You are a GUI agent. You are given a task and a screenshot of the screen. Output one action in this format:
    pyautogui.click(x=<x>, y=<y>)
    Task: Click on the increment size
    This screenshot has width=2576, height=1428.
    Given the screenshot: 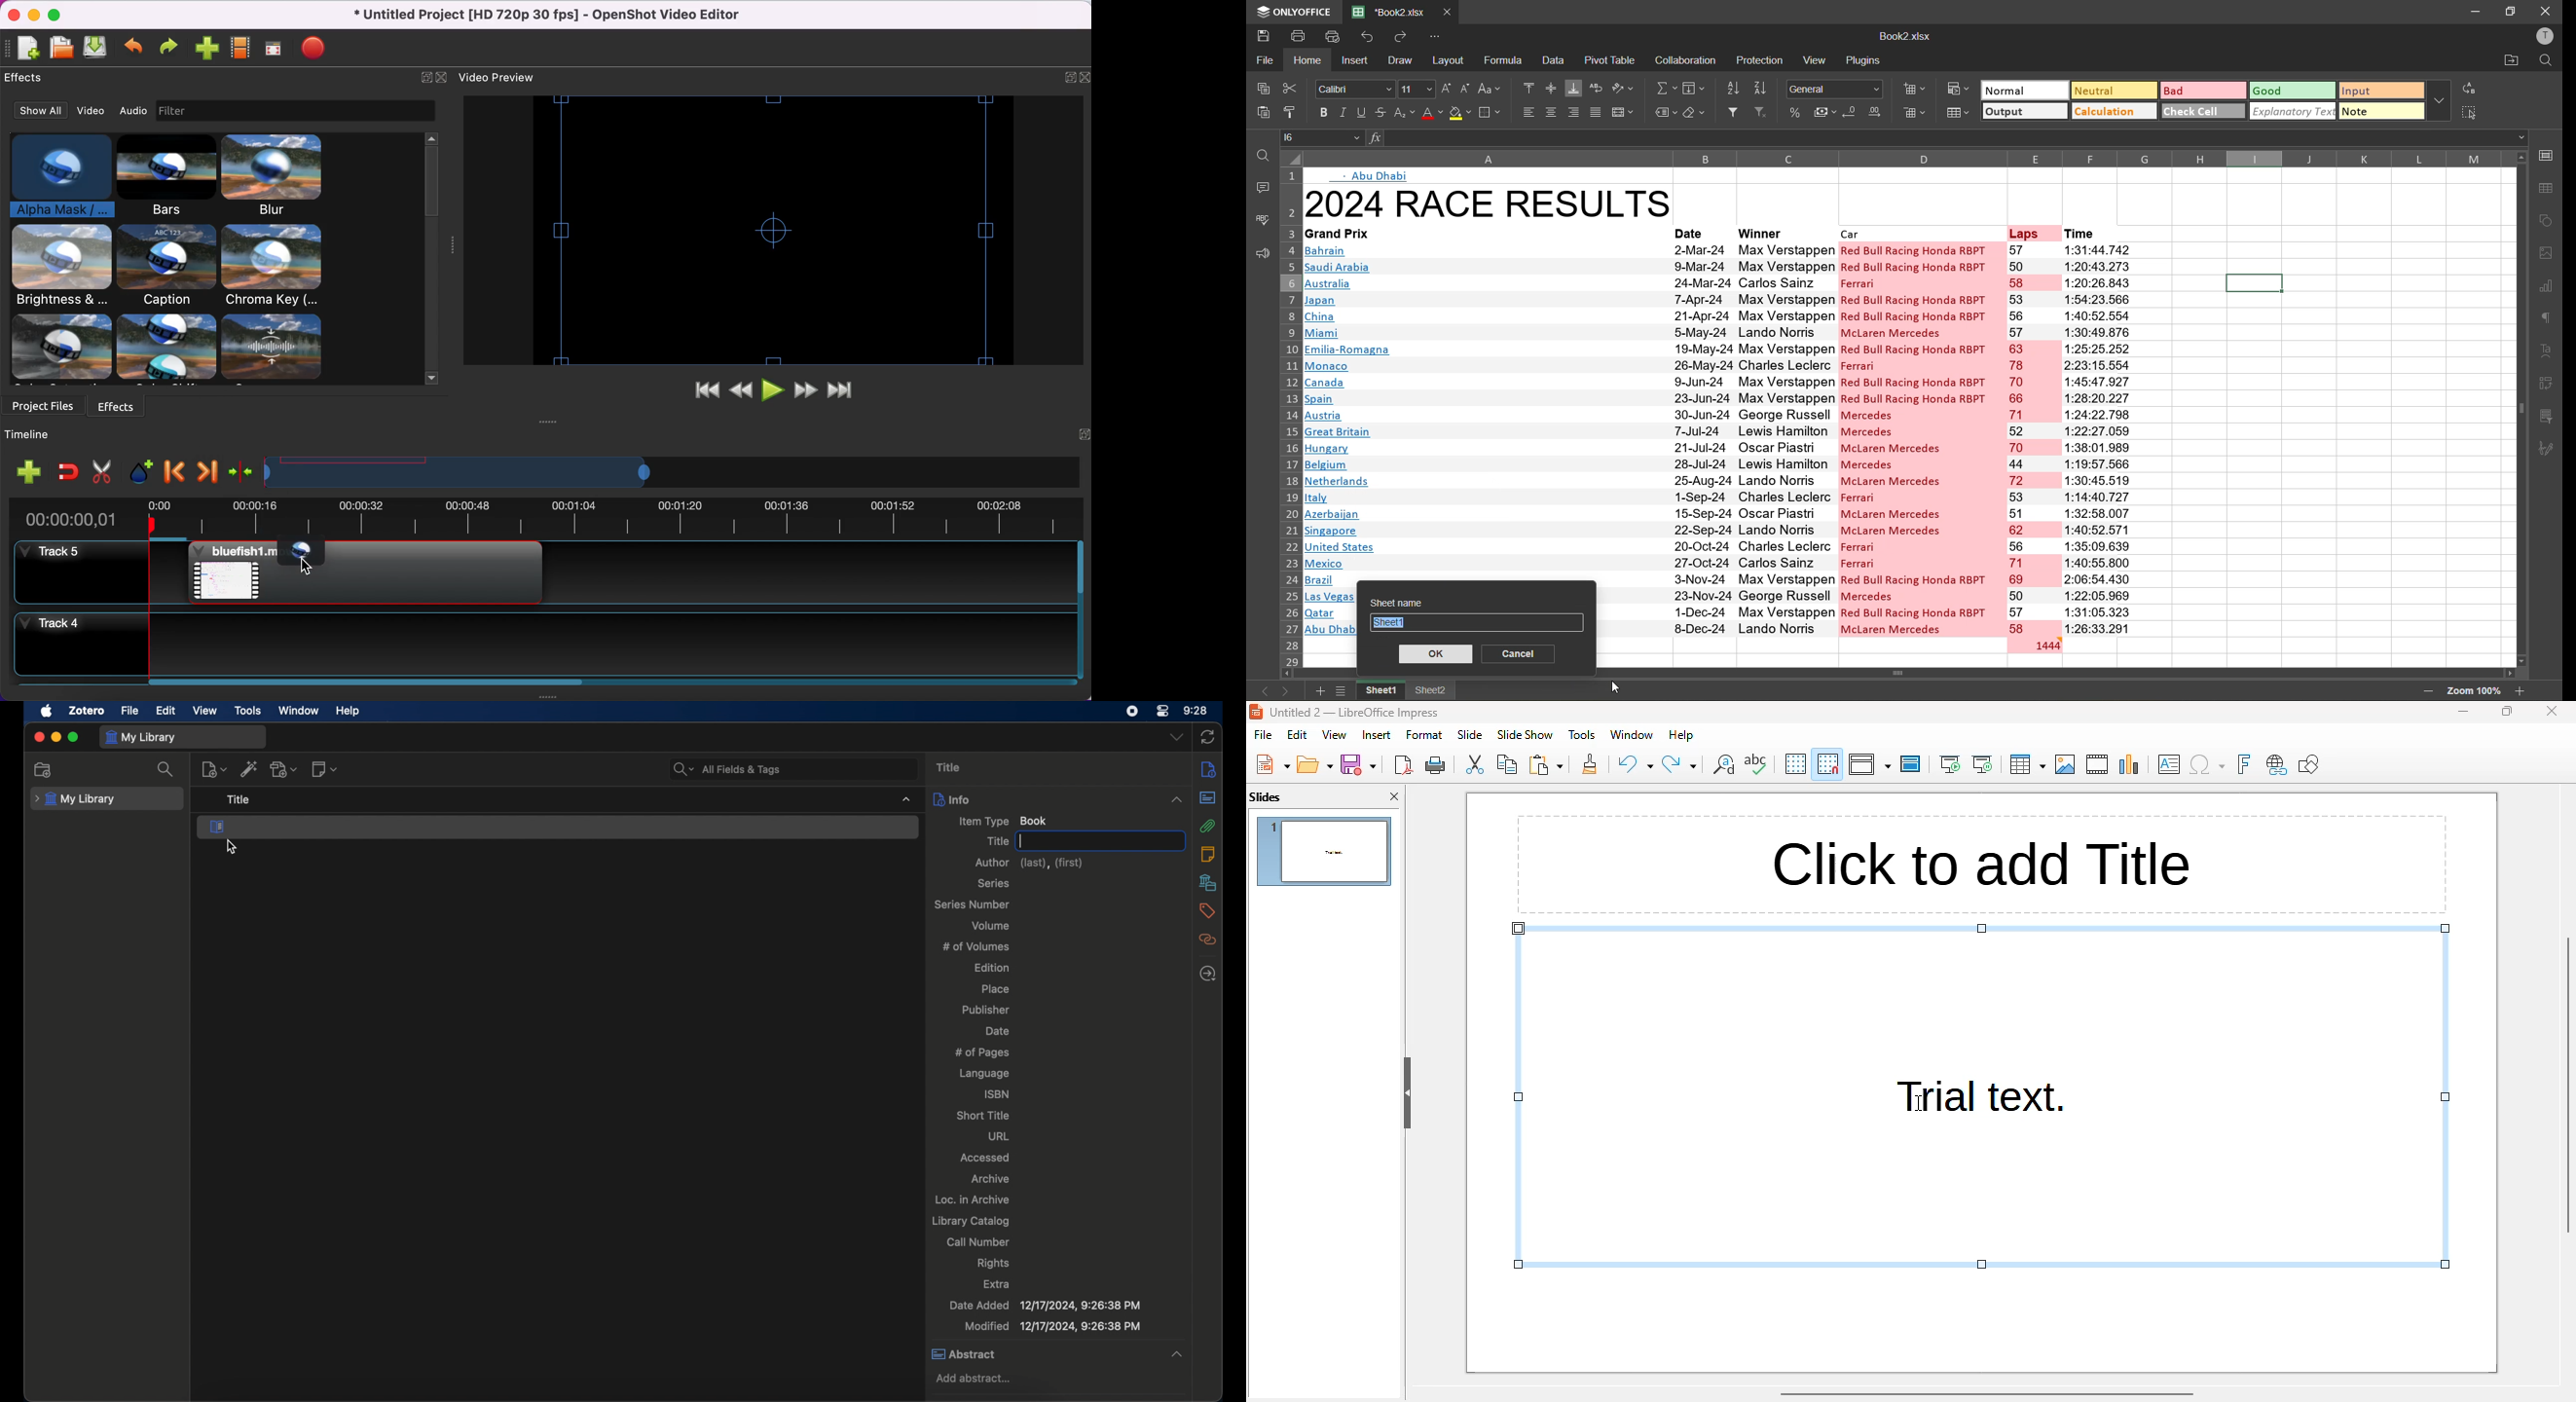 What is the action you would take?
    pyautogui.click(x=1446, y=91)
    